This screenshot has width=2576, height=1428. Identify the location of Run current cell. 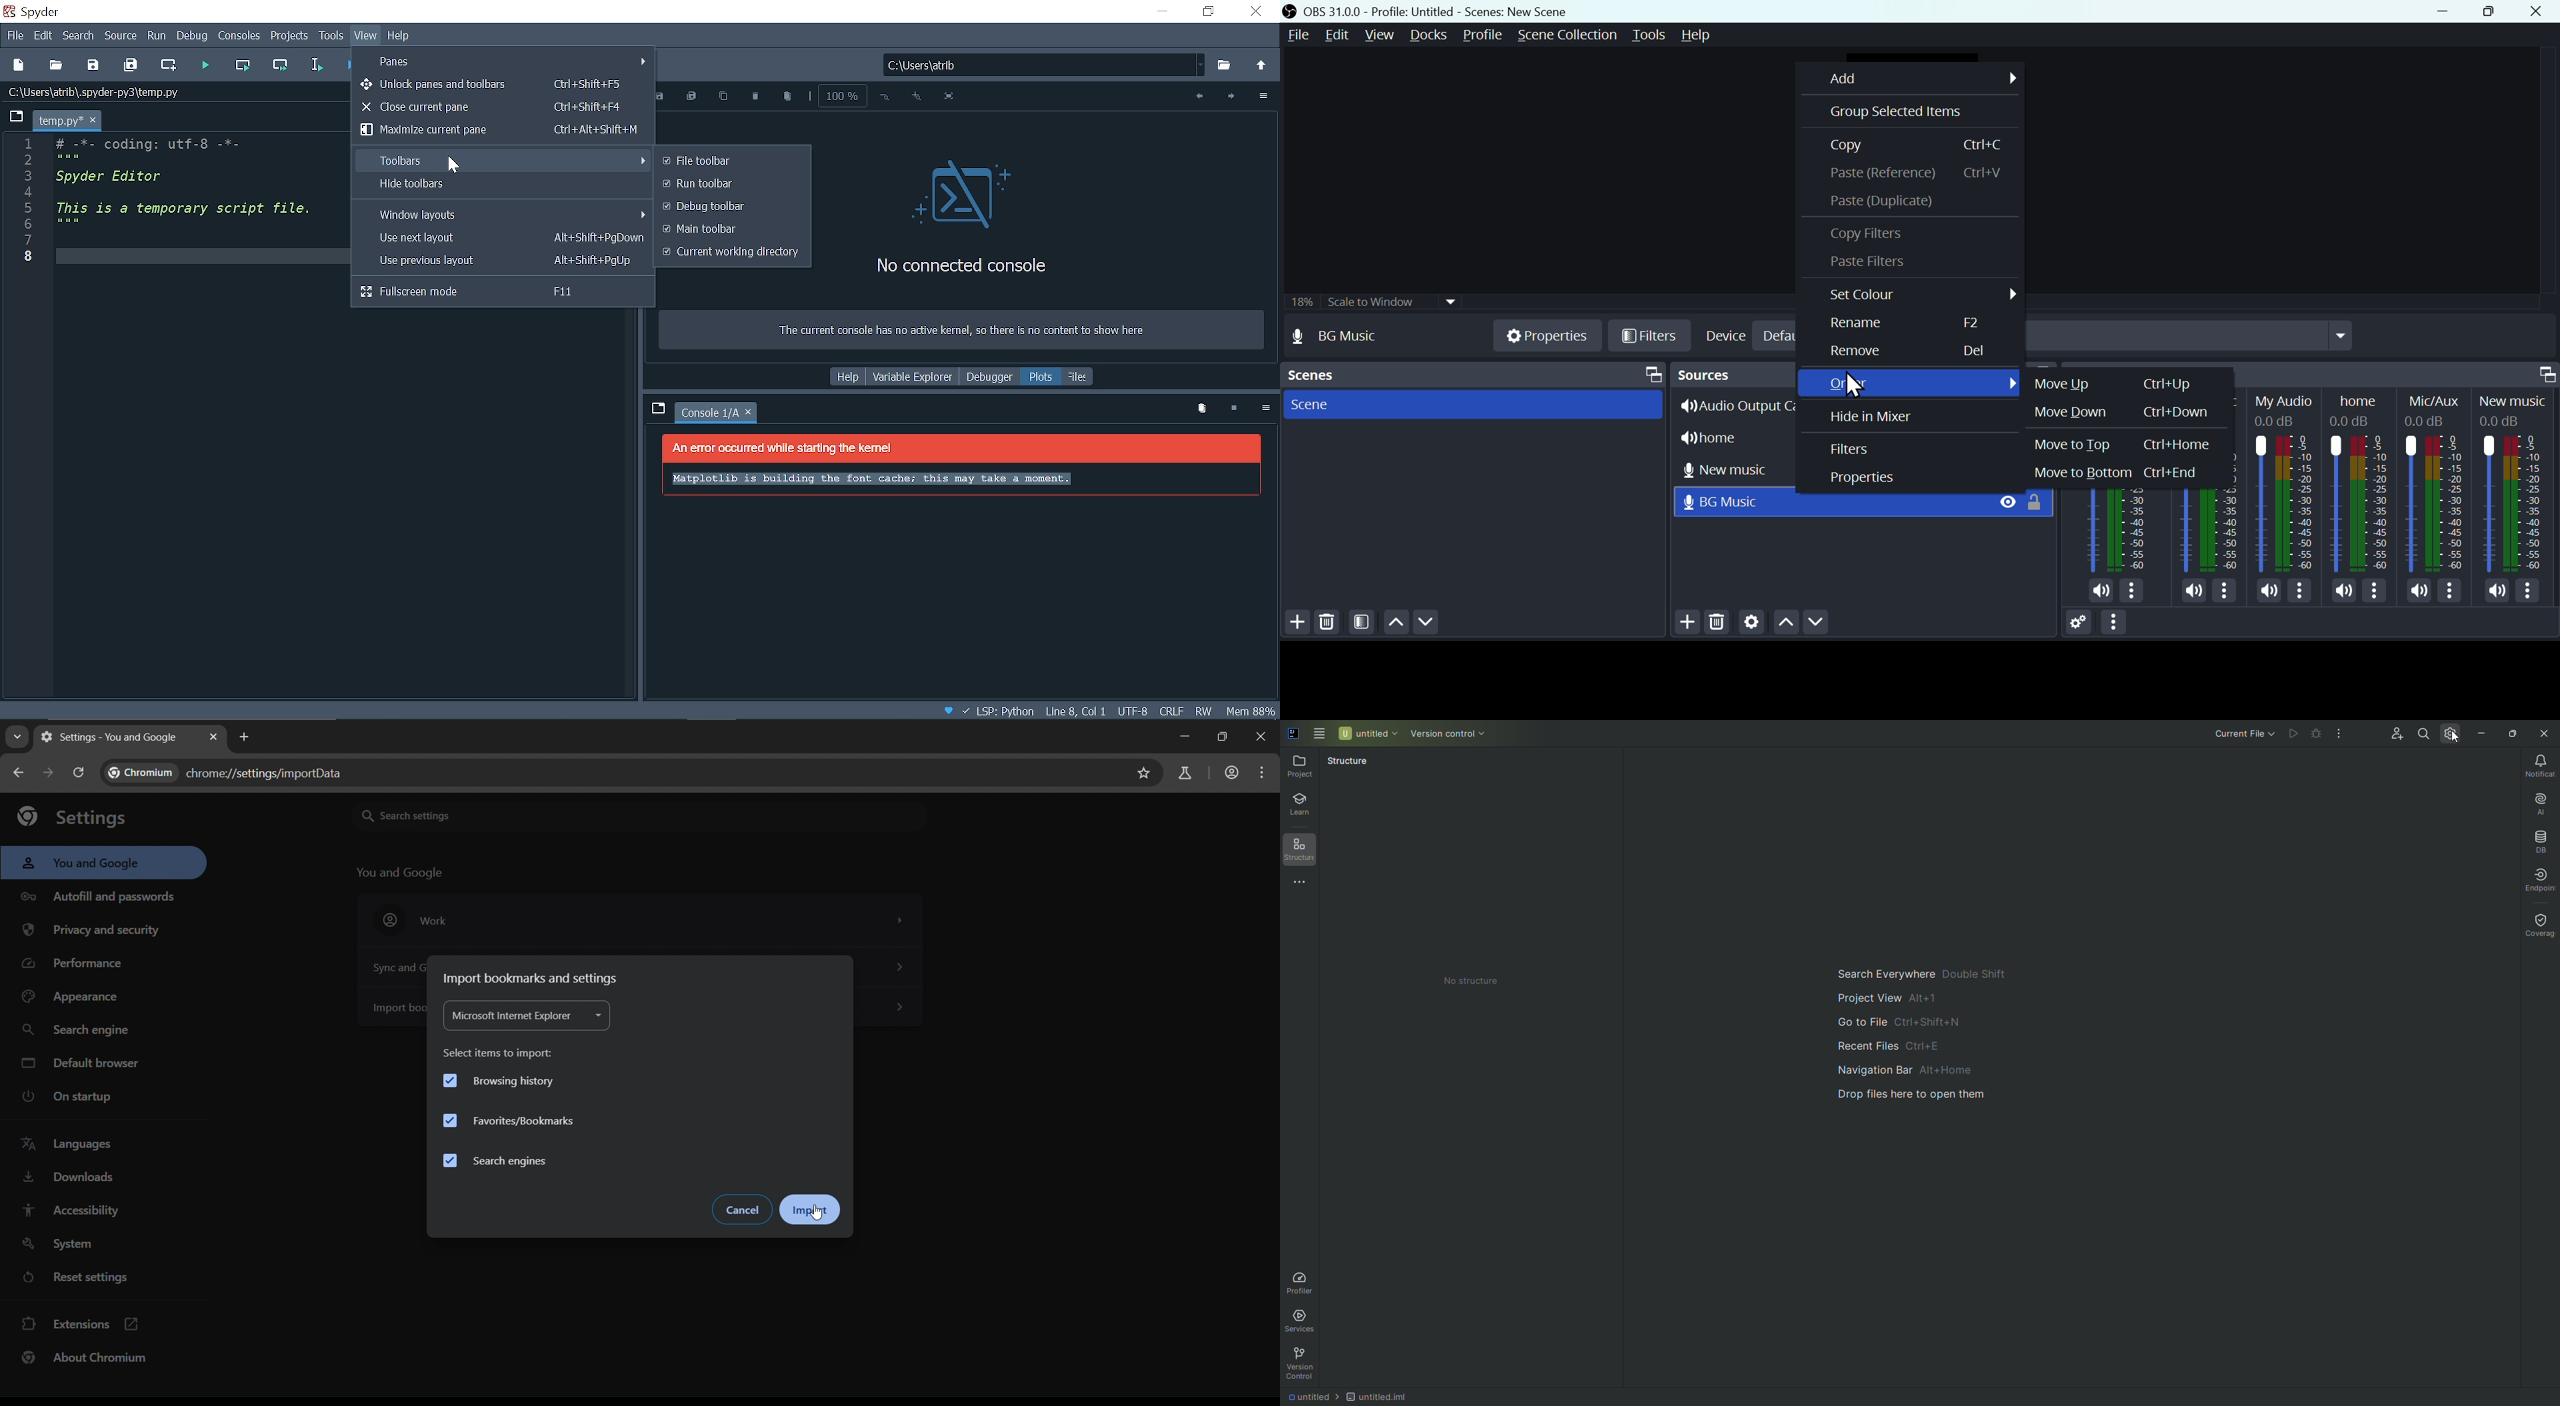
(246, 65).